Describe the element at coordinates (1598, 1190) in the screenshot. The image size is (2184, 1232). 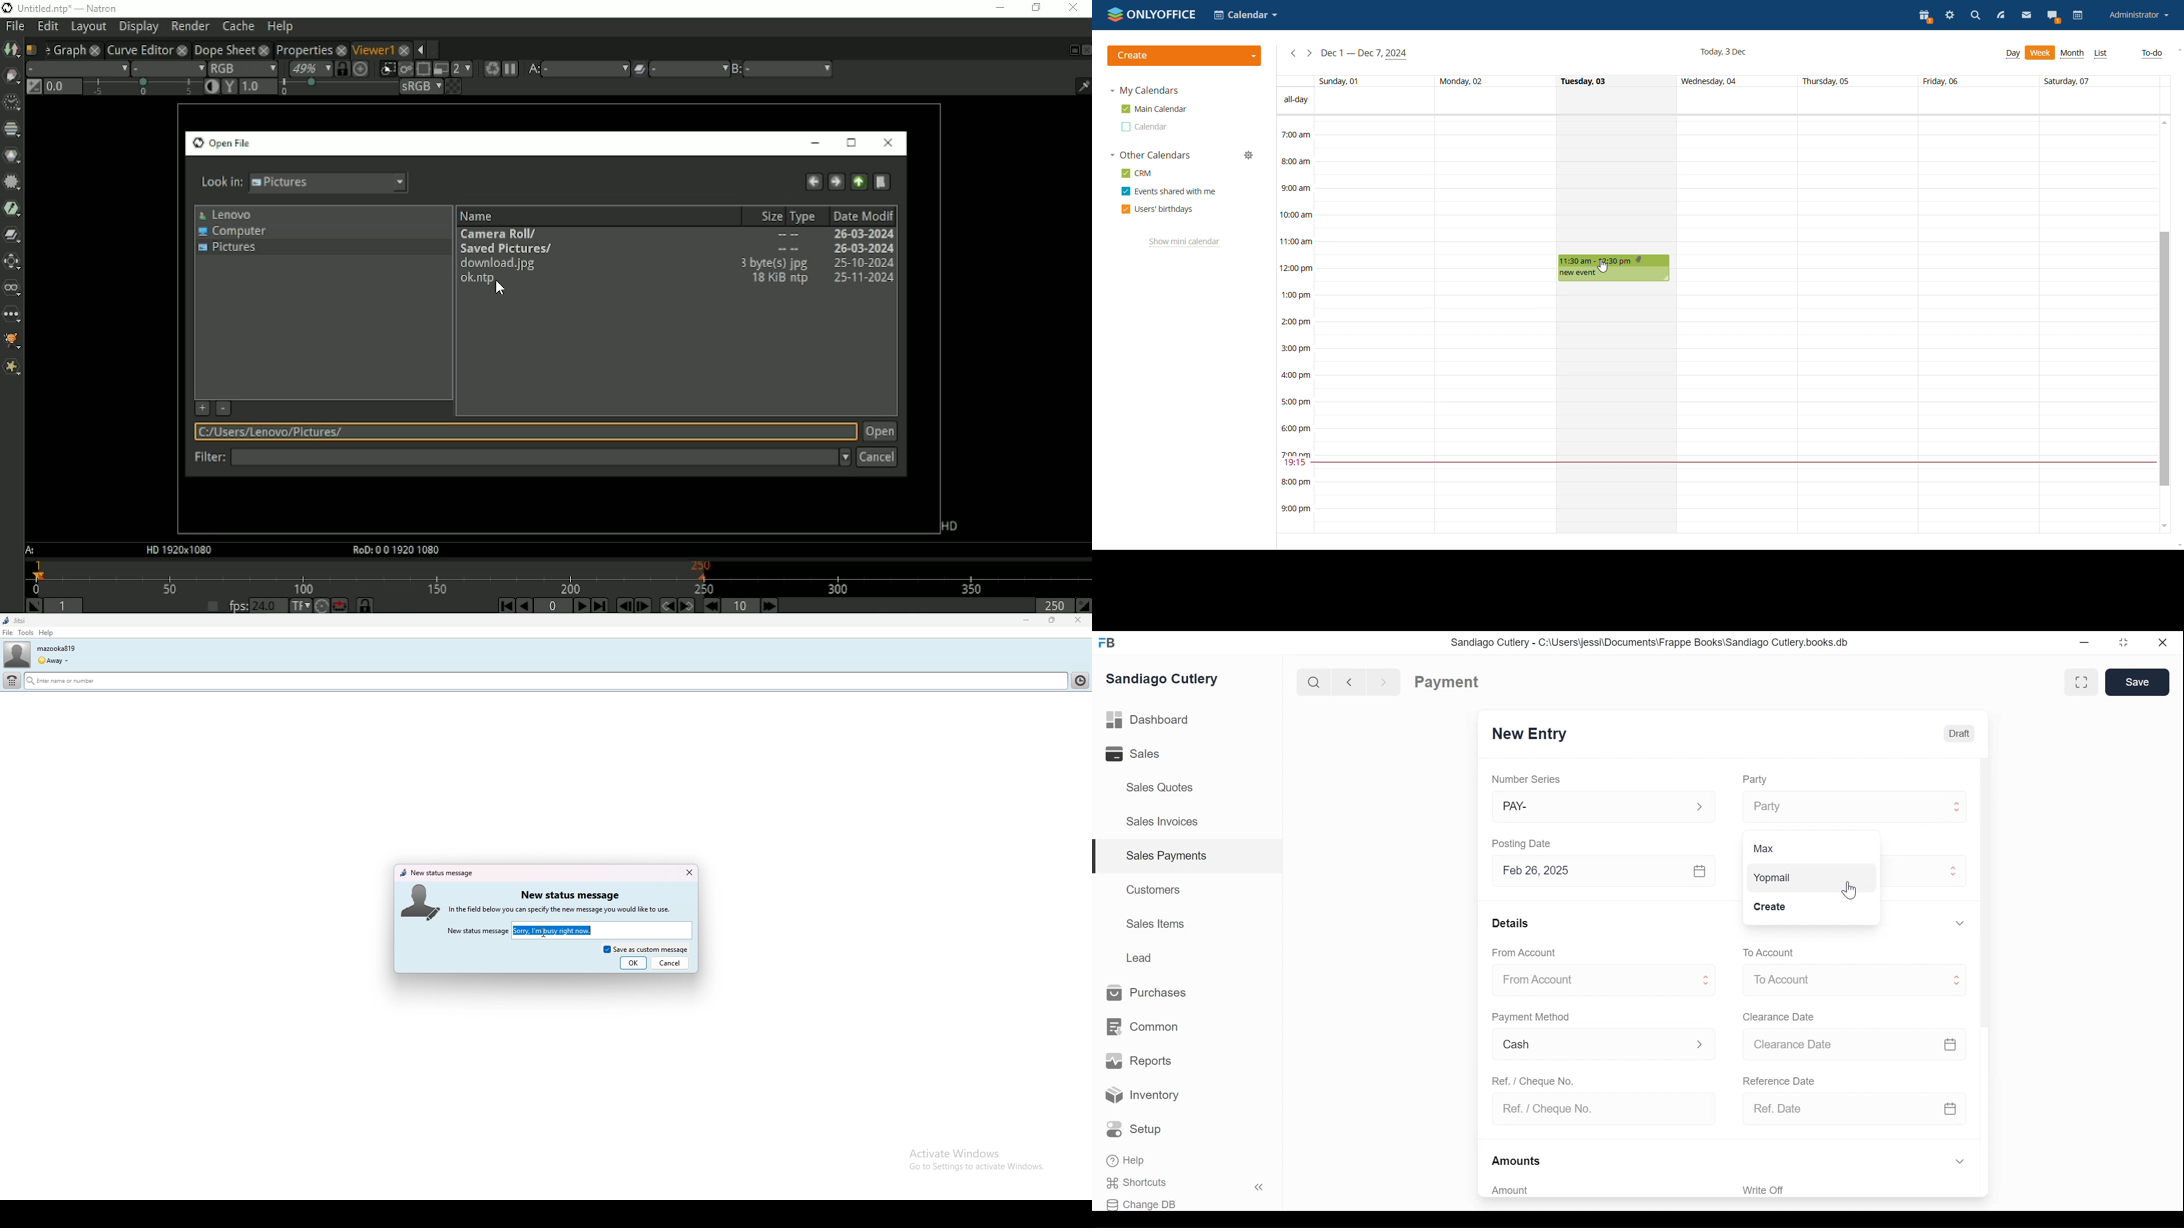
I see `Amount` at that location.